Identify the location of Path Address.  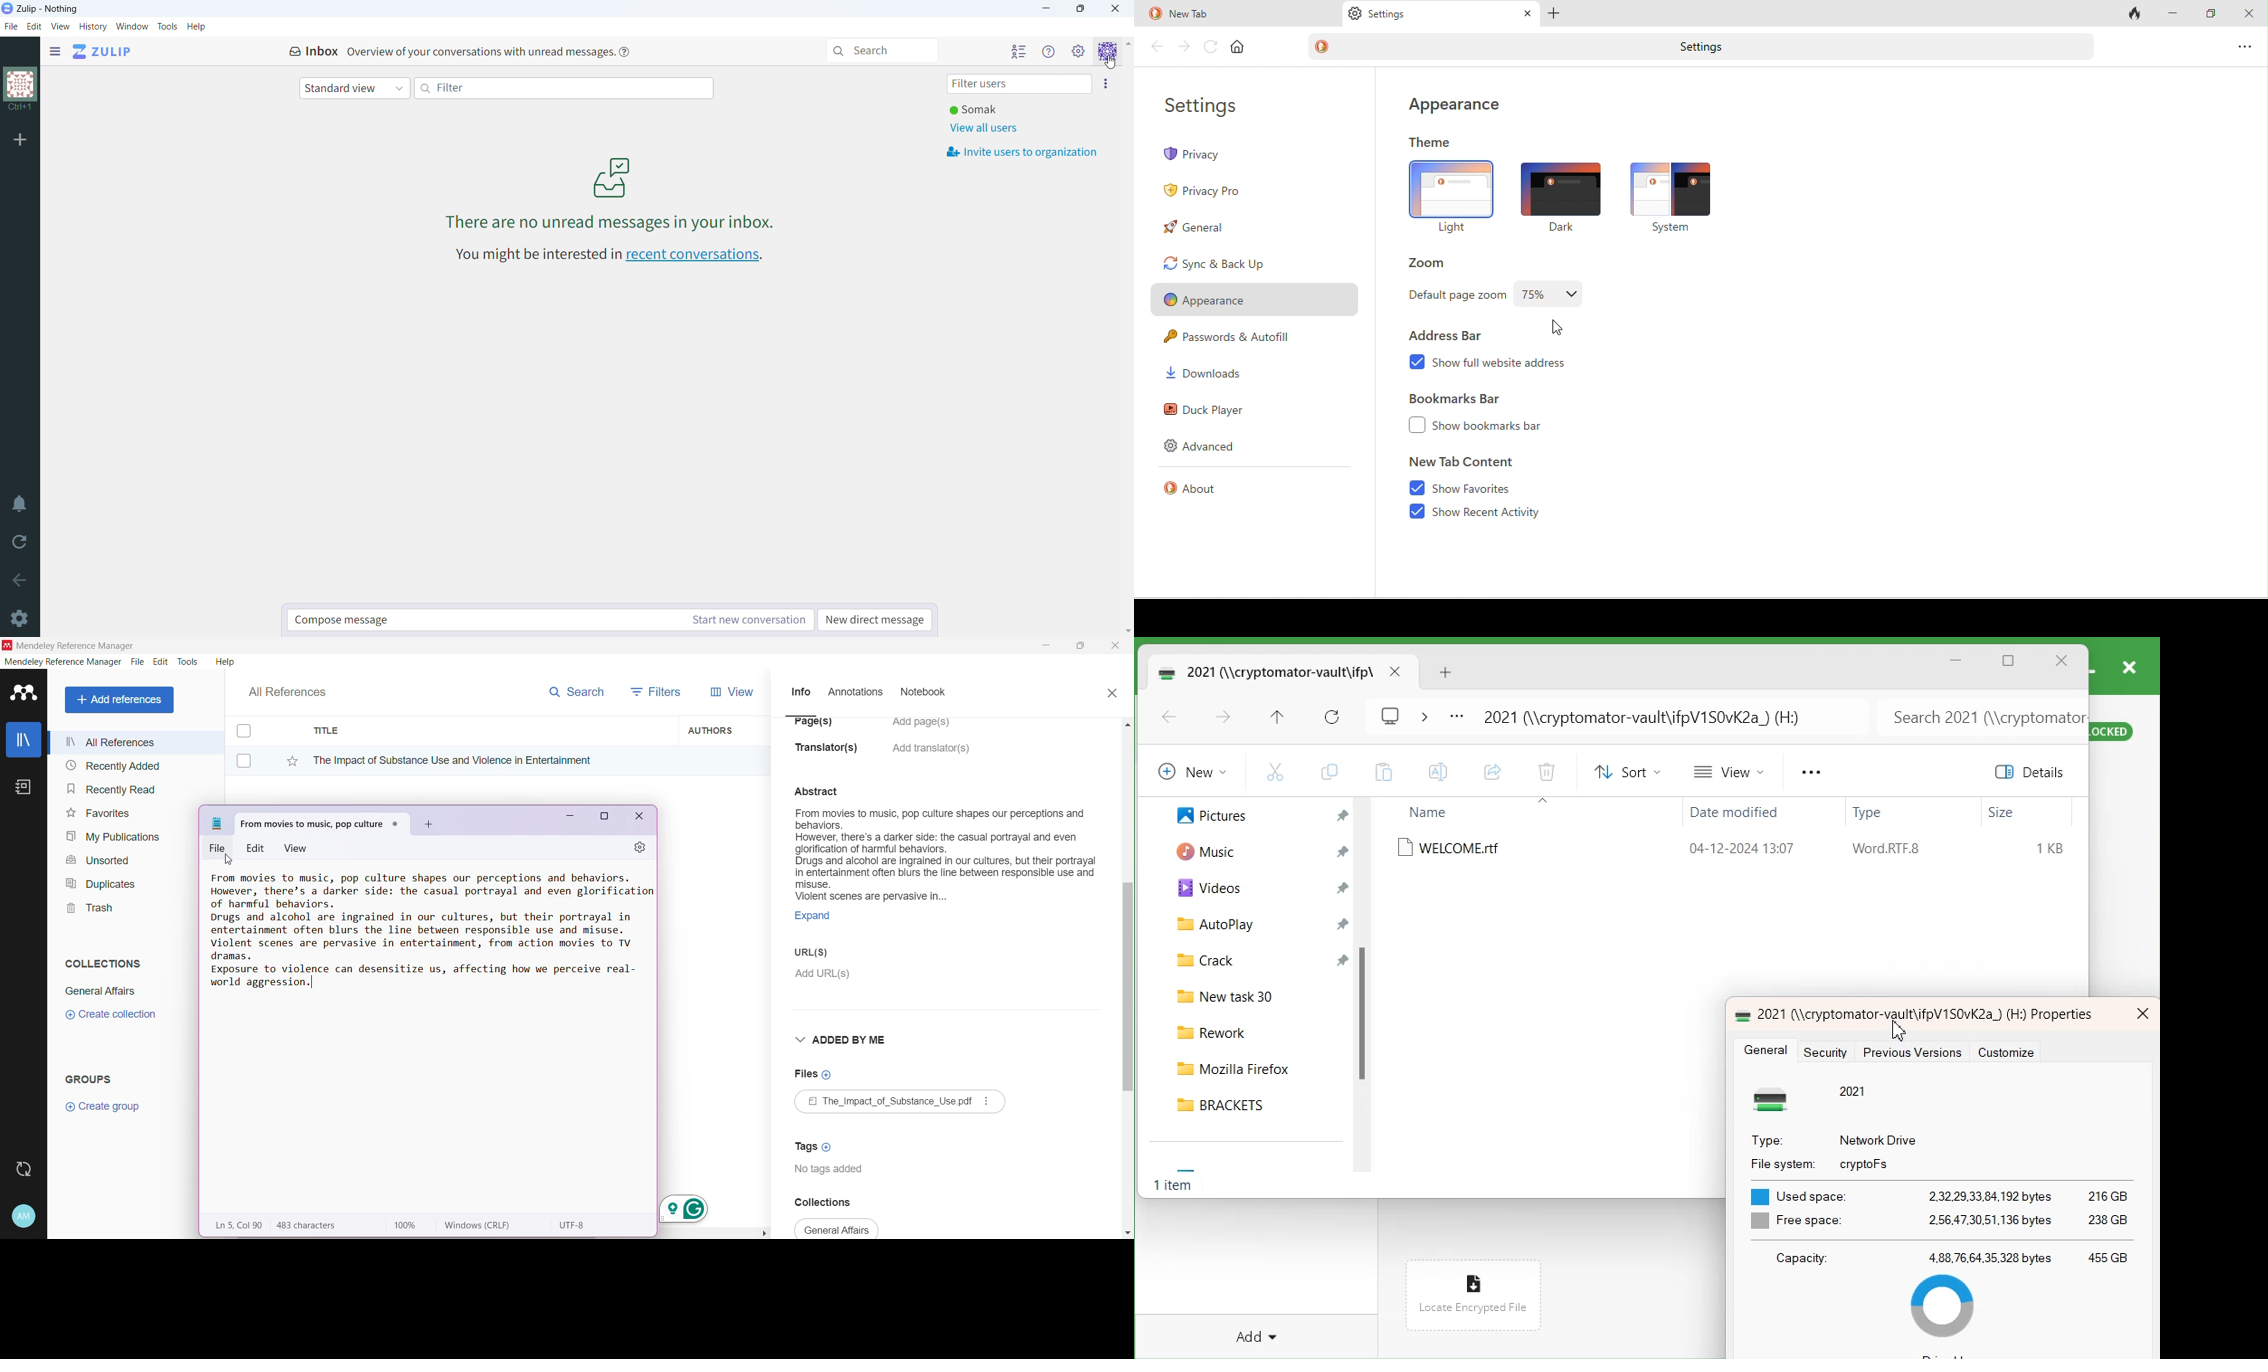
(1648, 717).